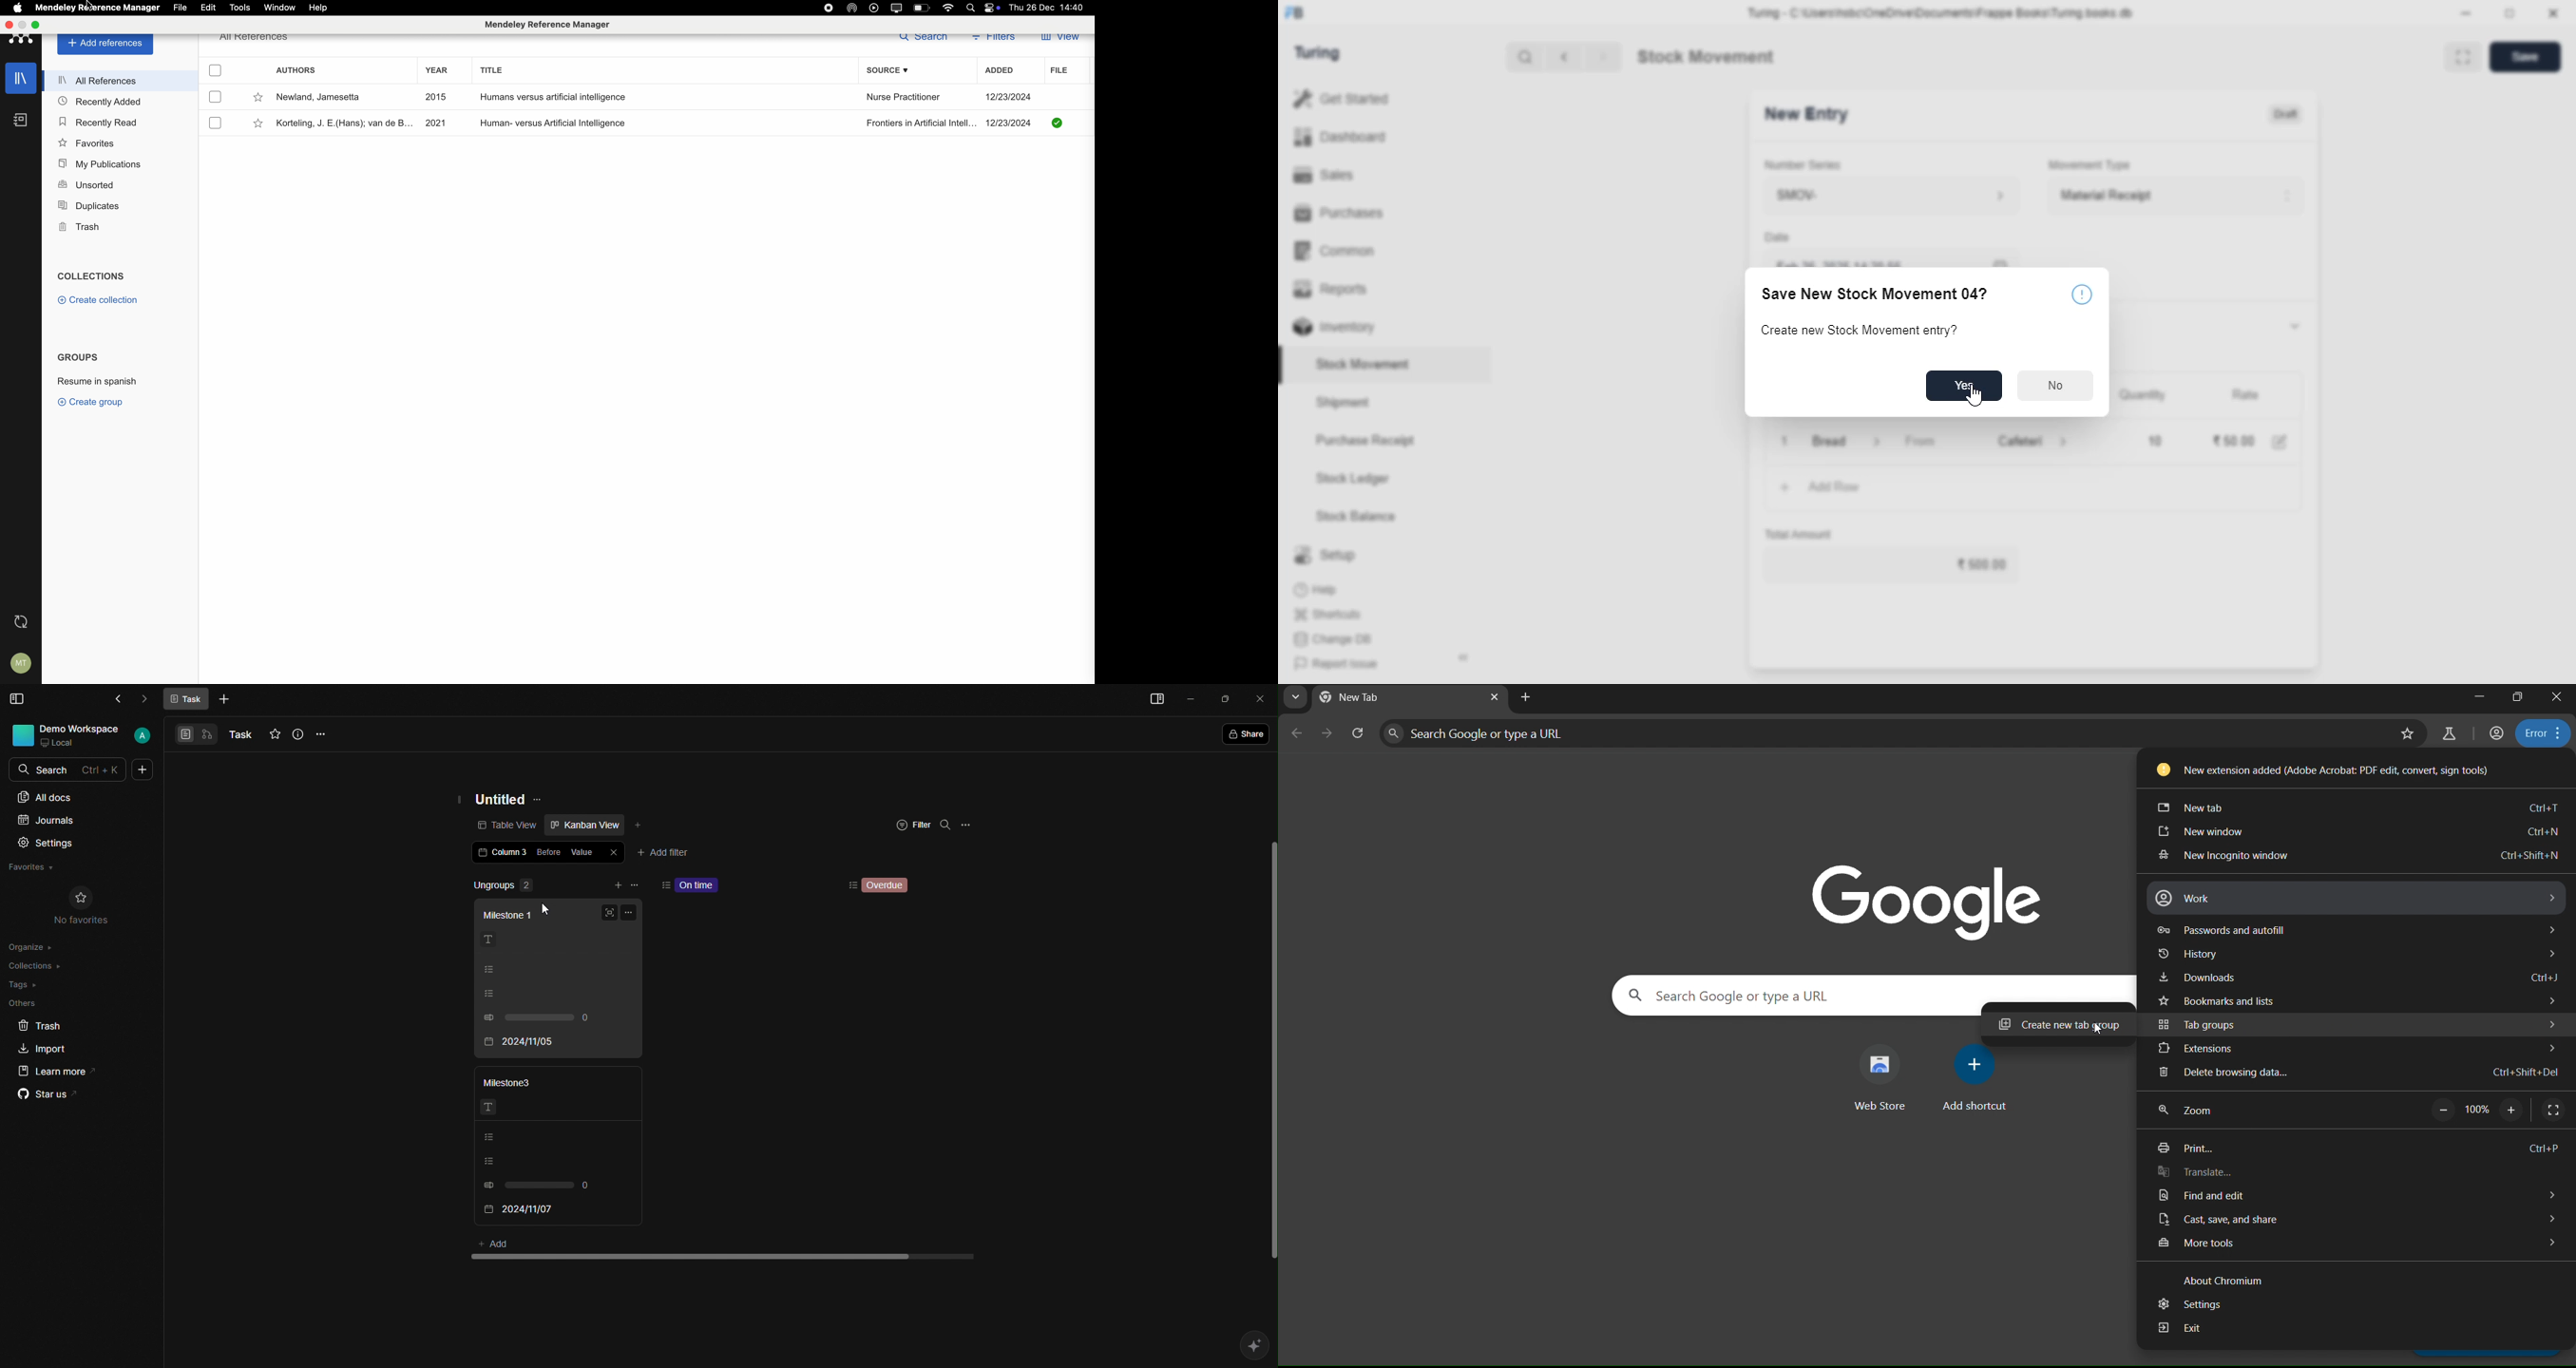 The height and width of the screenshot is (1372, 2576). I want to click on New extension added (Adobe Acrobat: PDF edit, convert, sign tools), so click(2324, 770).